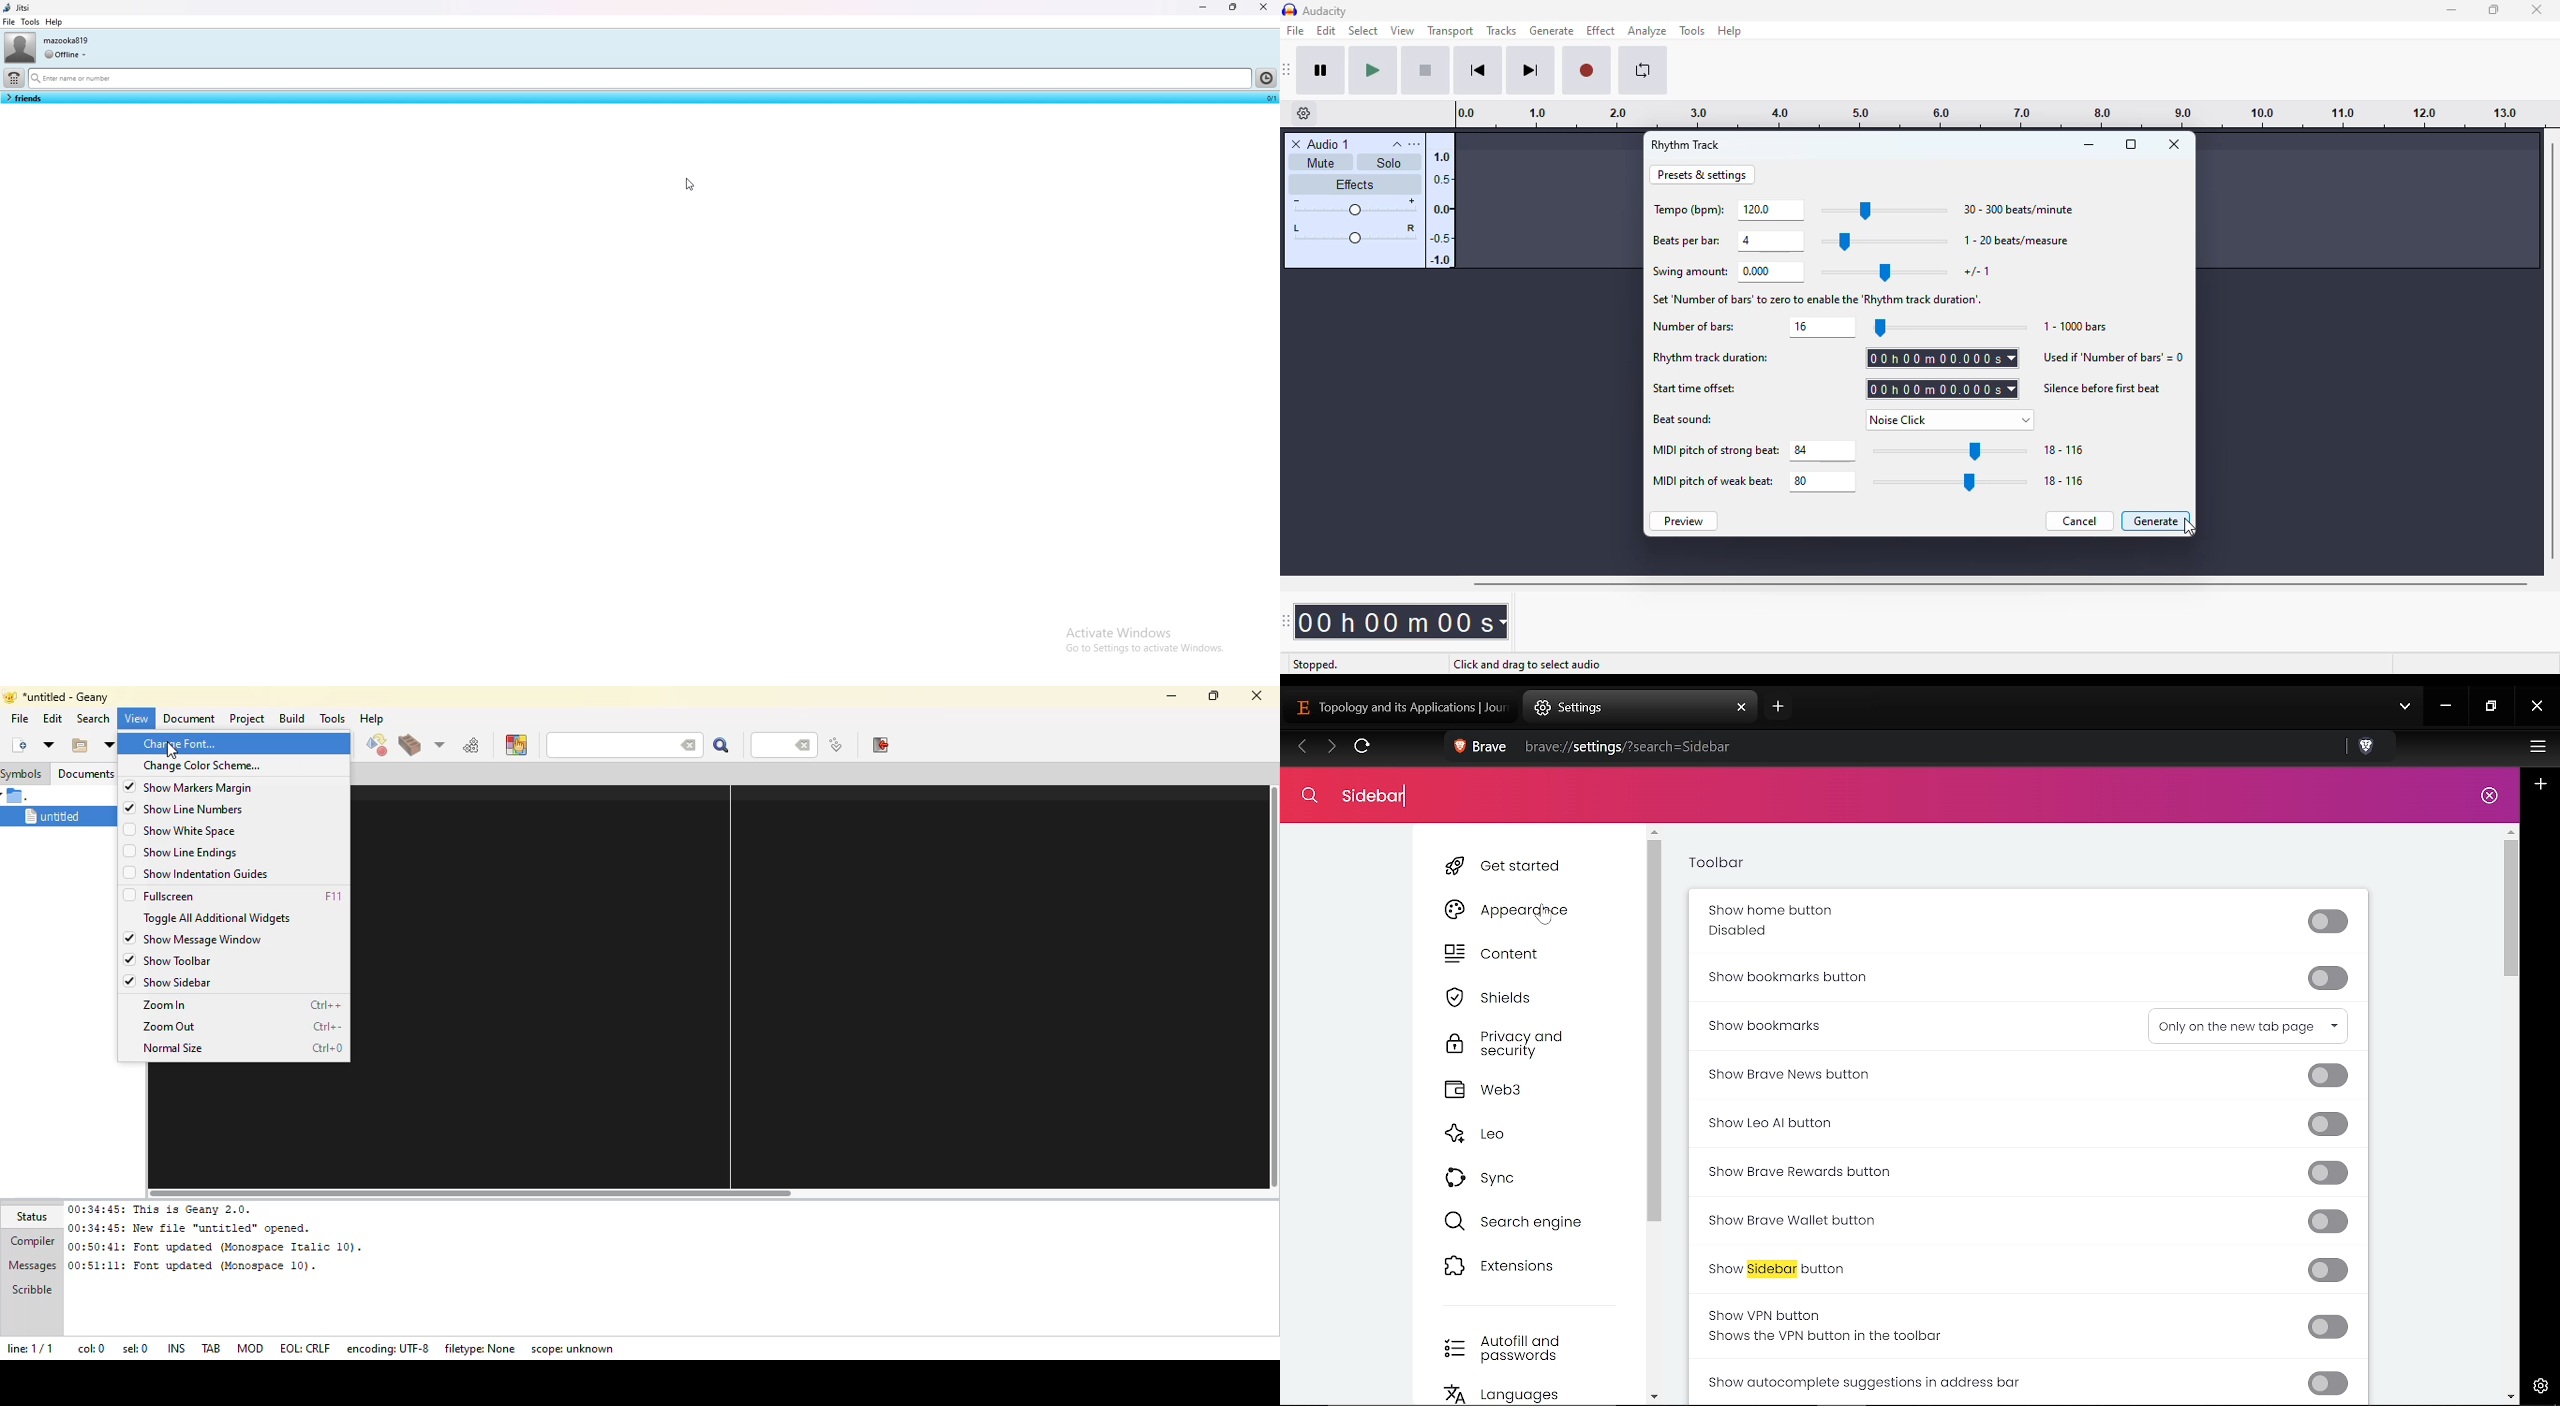  I want to click on solo, so click(1390, 162).